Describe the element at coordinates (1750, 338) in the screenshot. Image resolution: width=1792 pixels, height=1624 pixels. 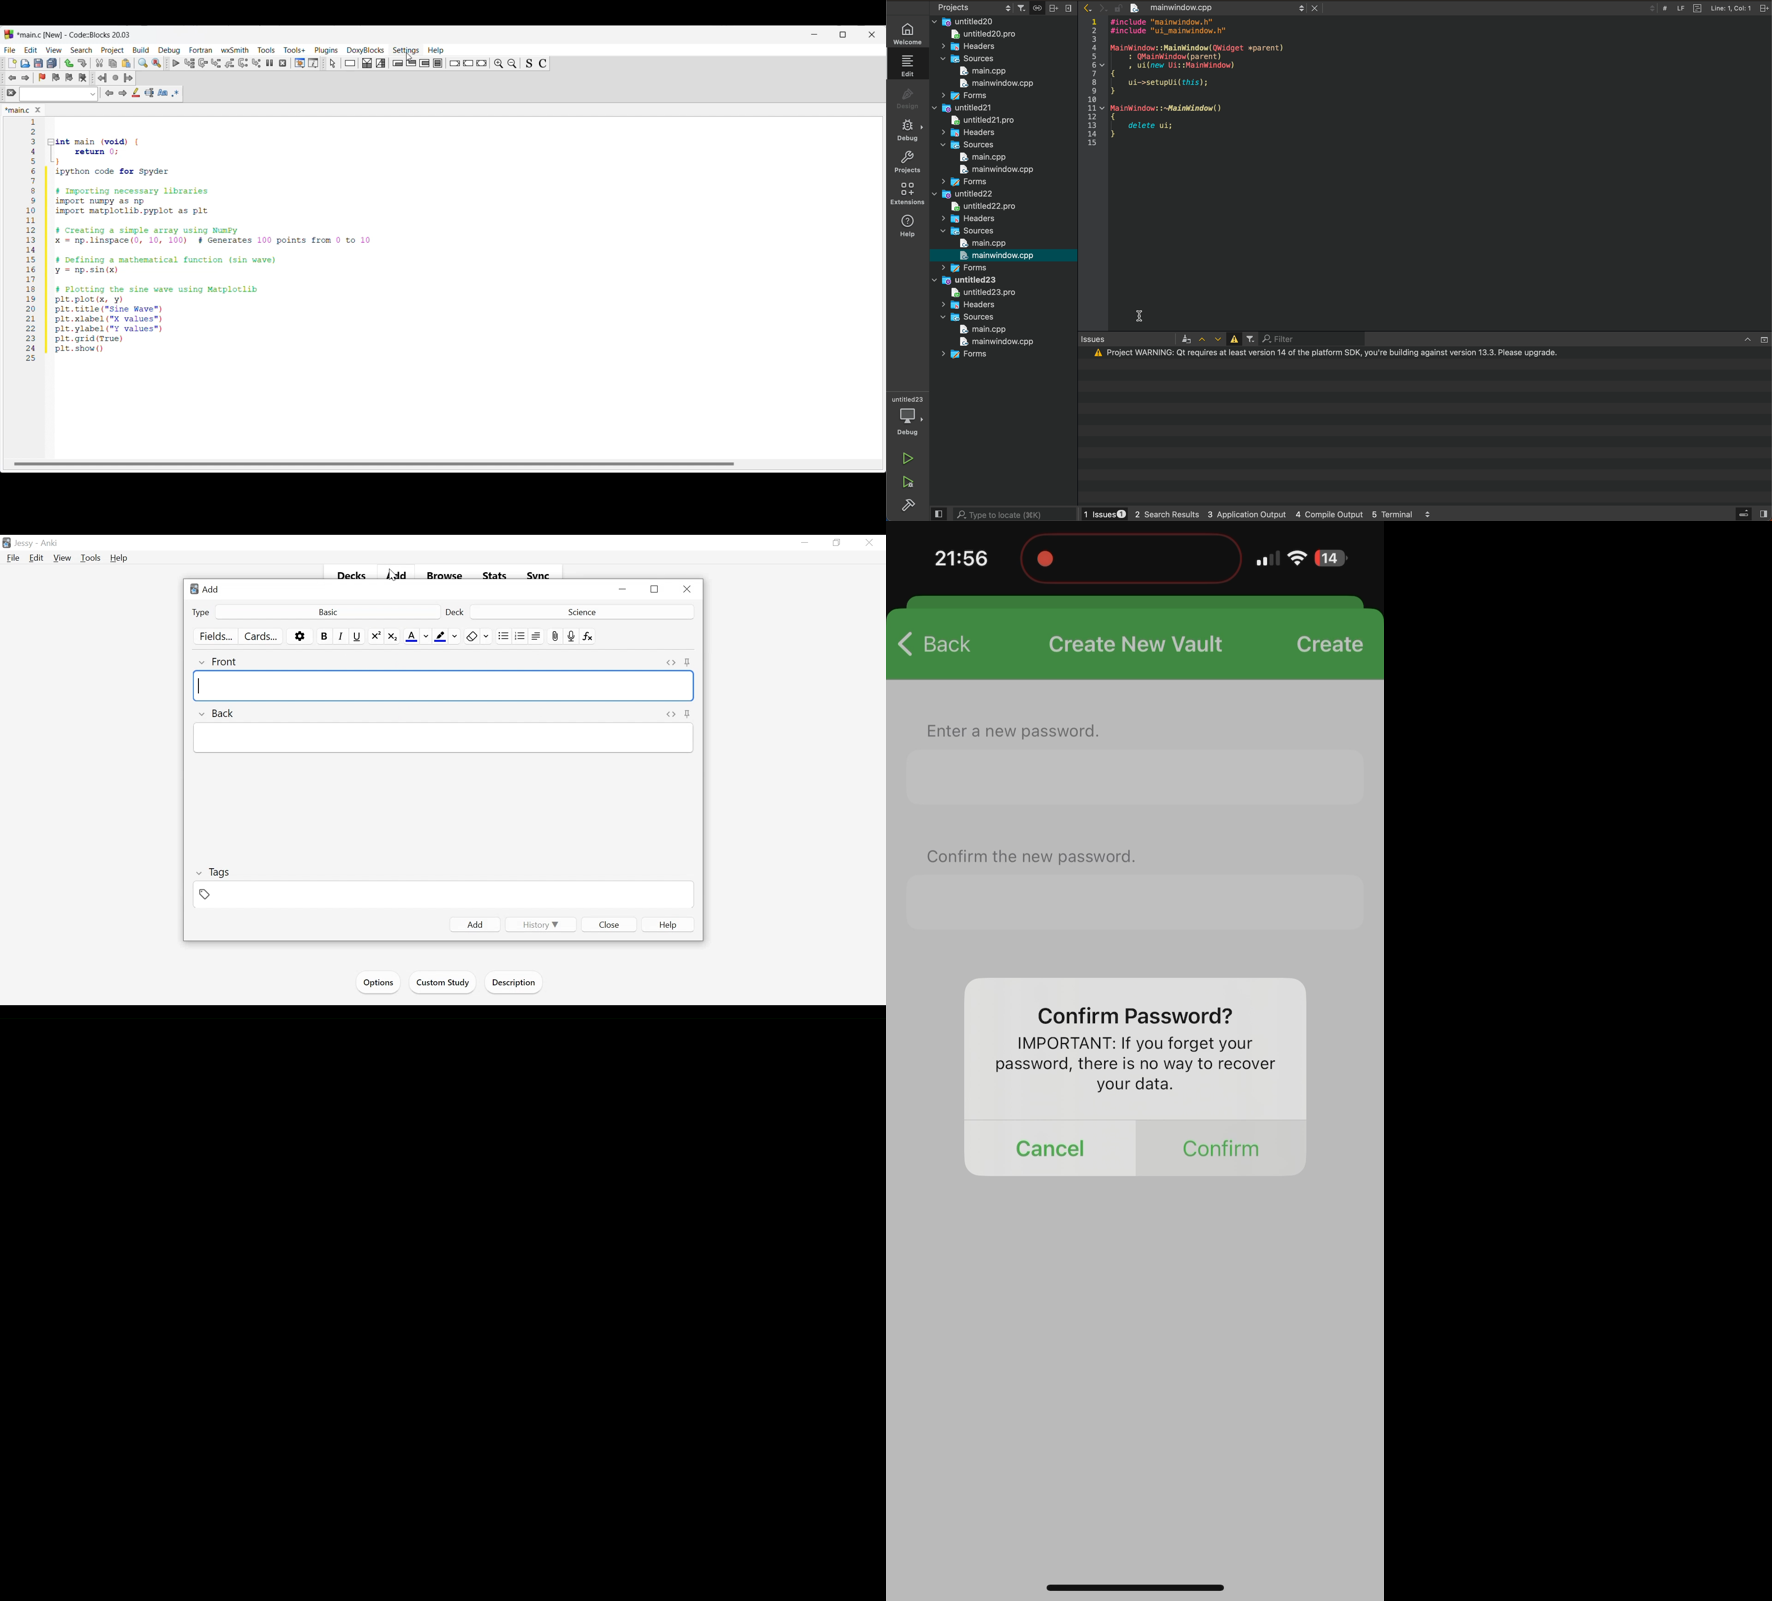
I see `close bar` at that location.